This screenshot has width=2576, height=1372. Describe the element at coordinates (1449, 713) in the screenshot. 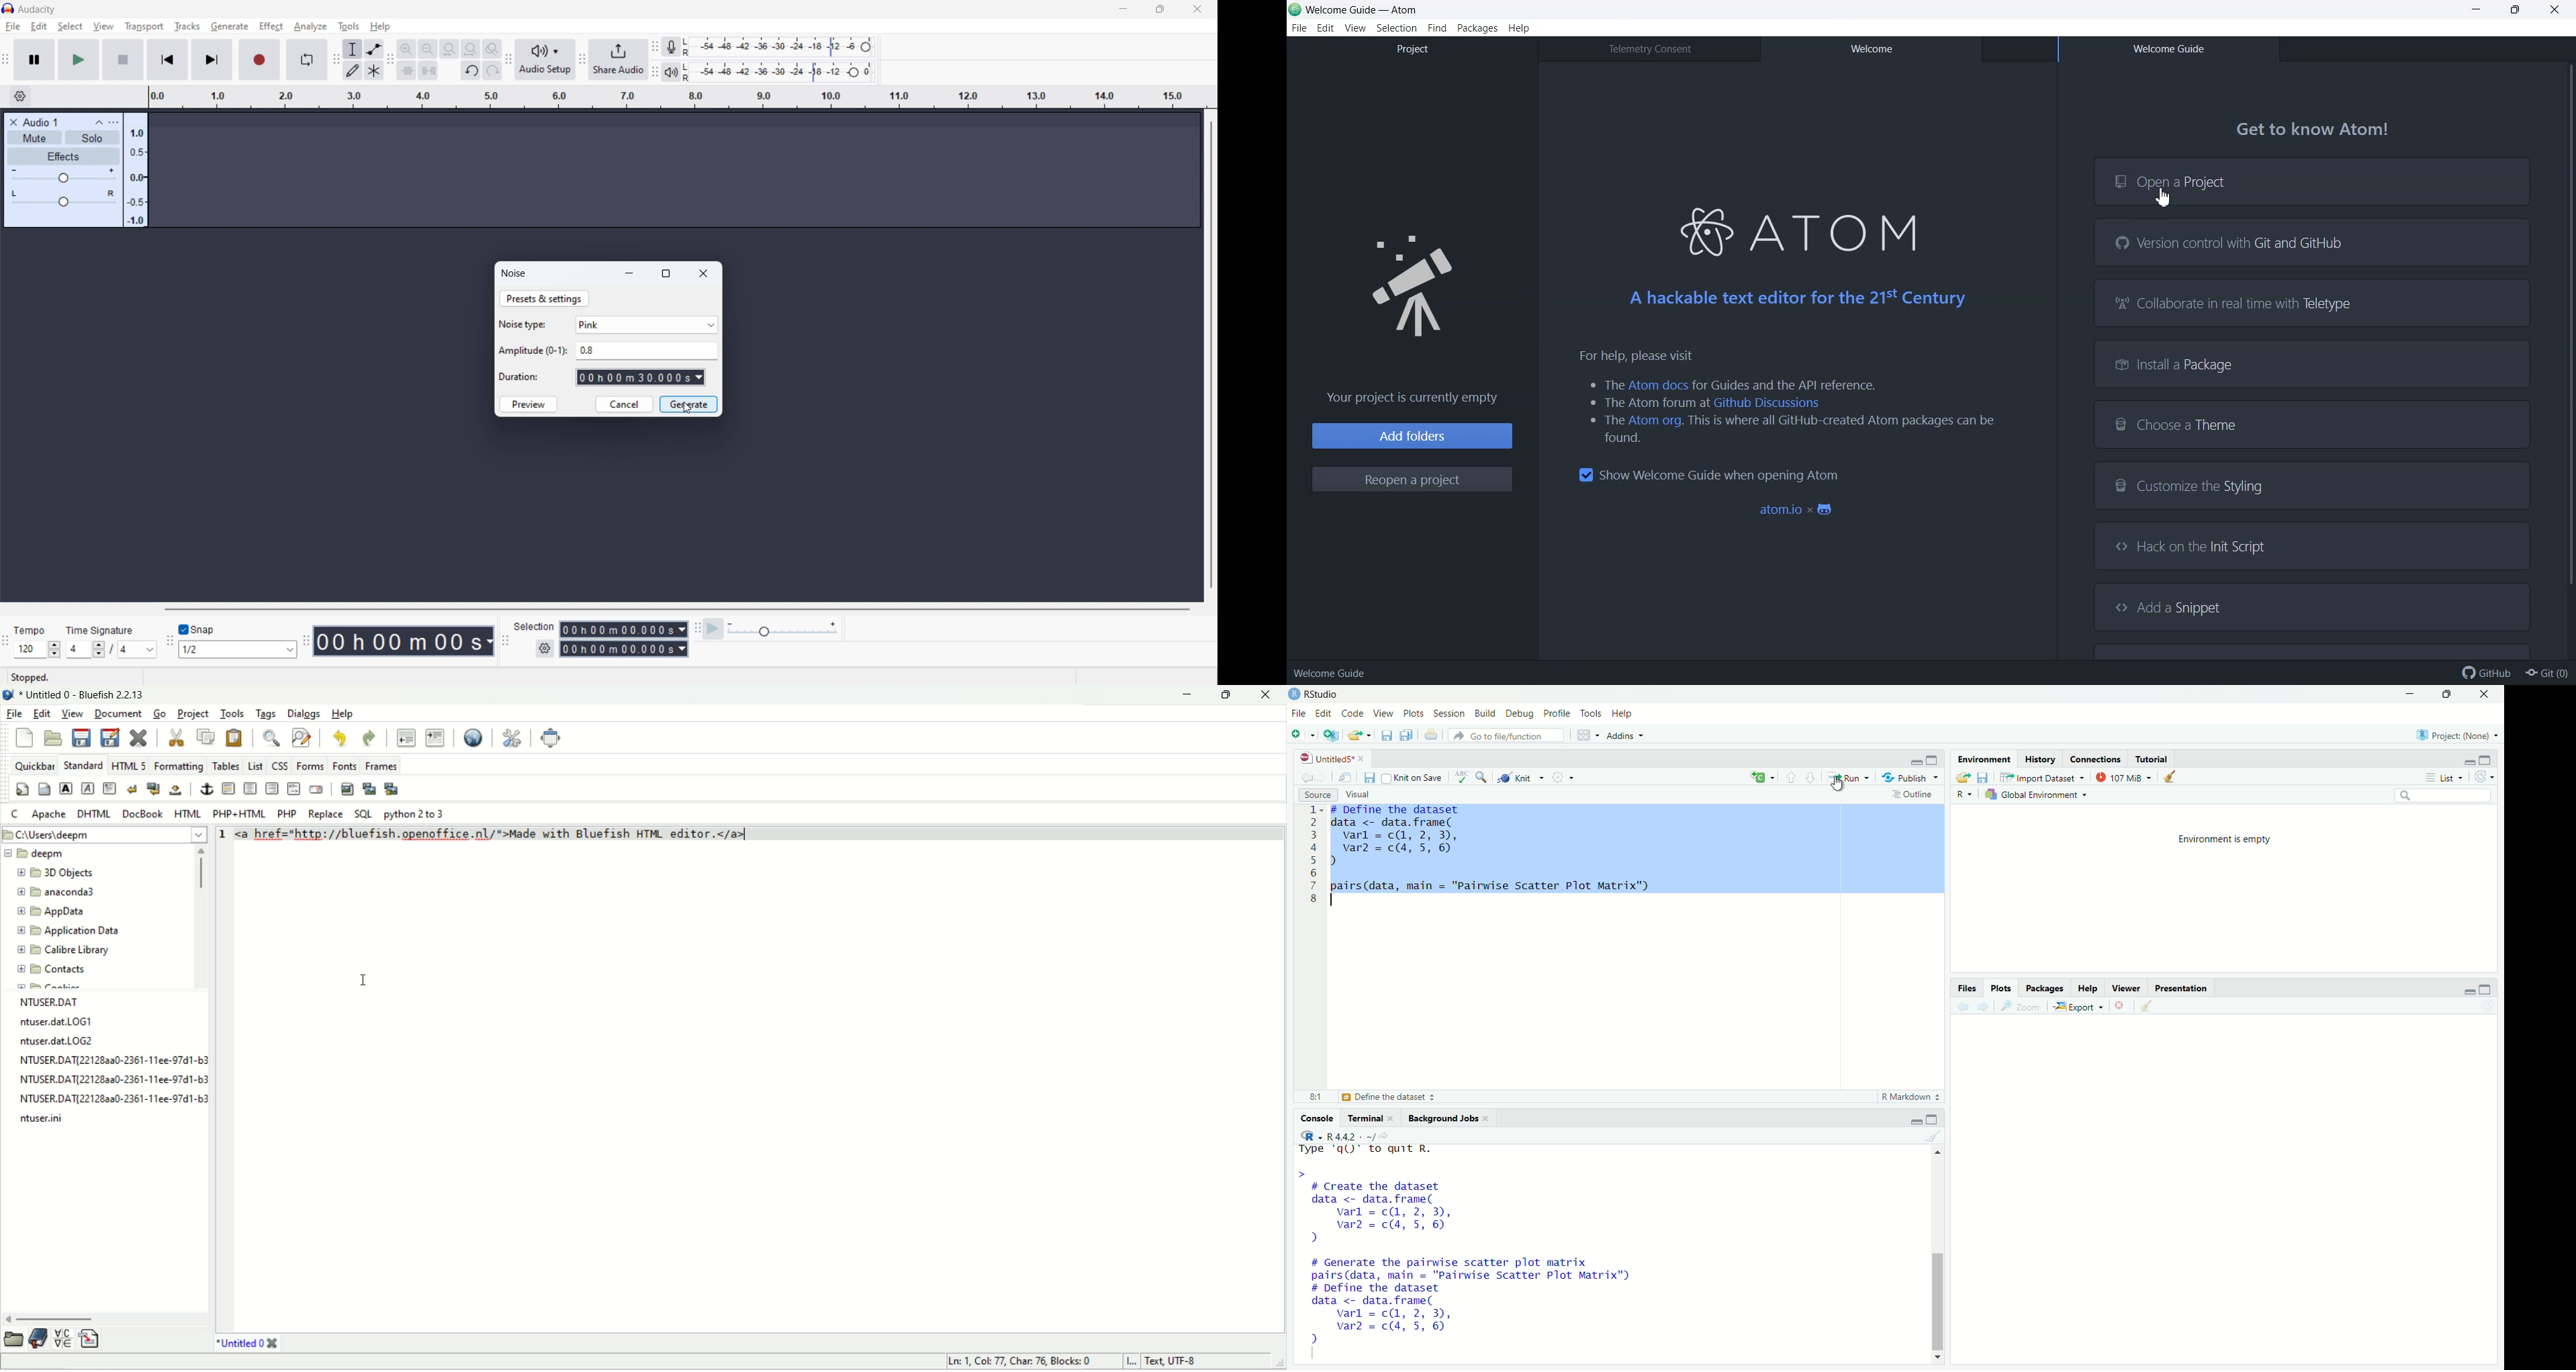

I see `Session` at that location.